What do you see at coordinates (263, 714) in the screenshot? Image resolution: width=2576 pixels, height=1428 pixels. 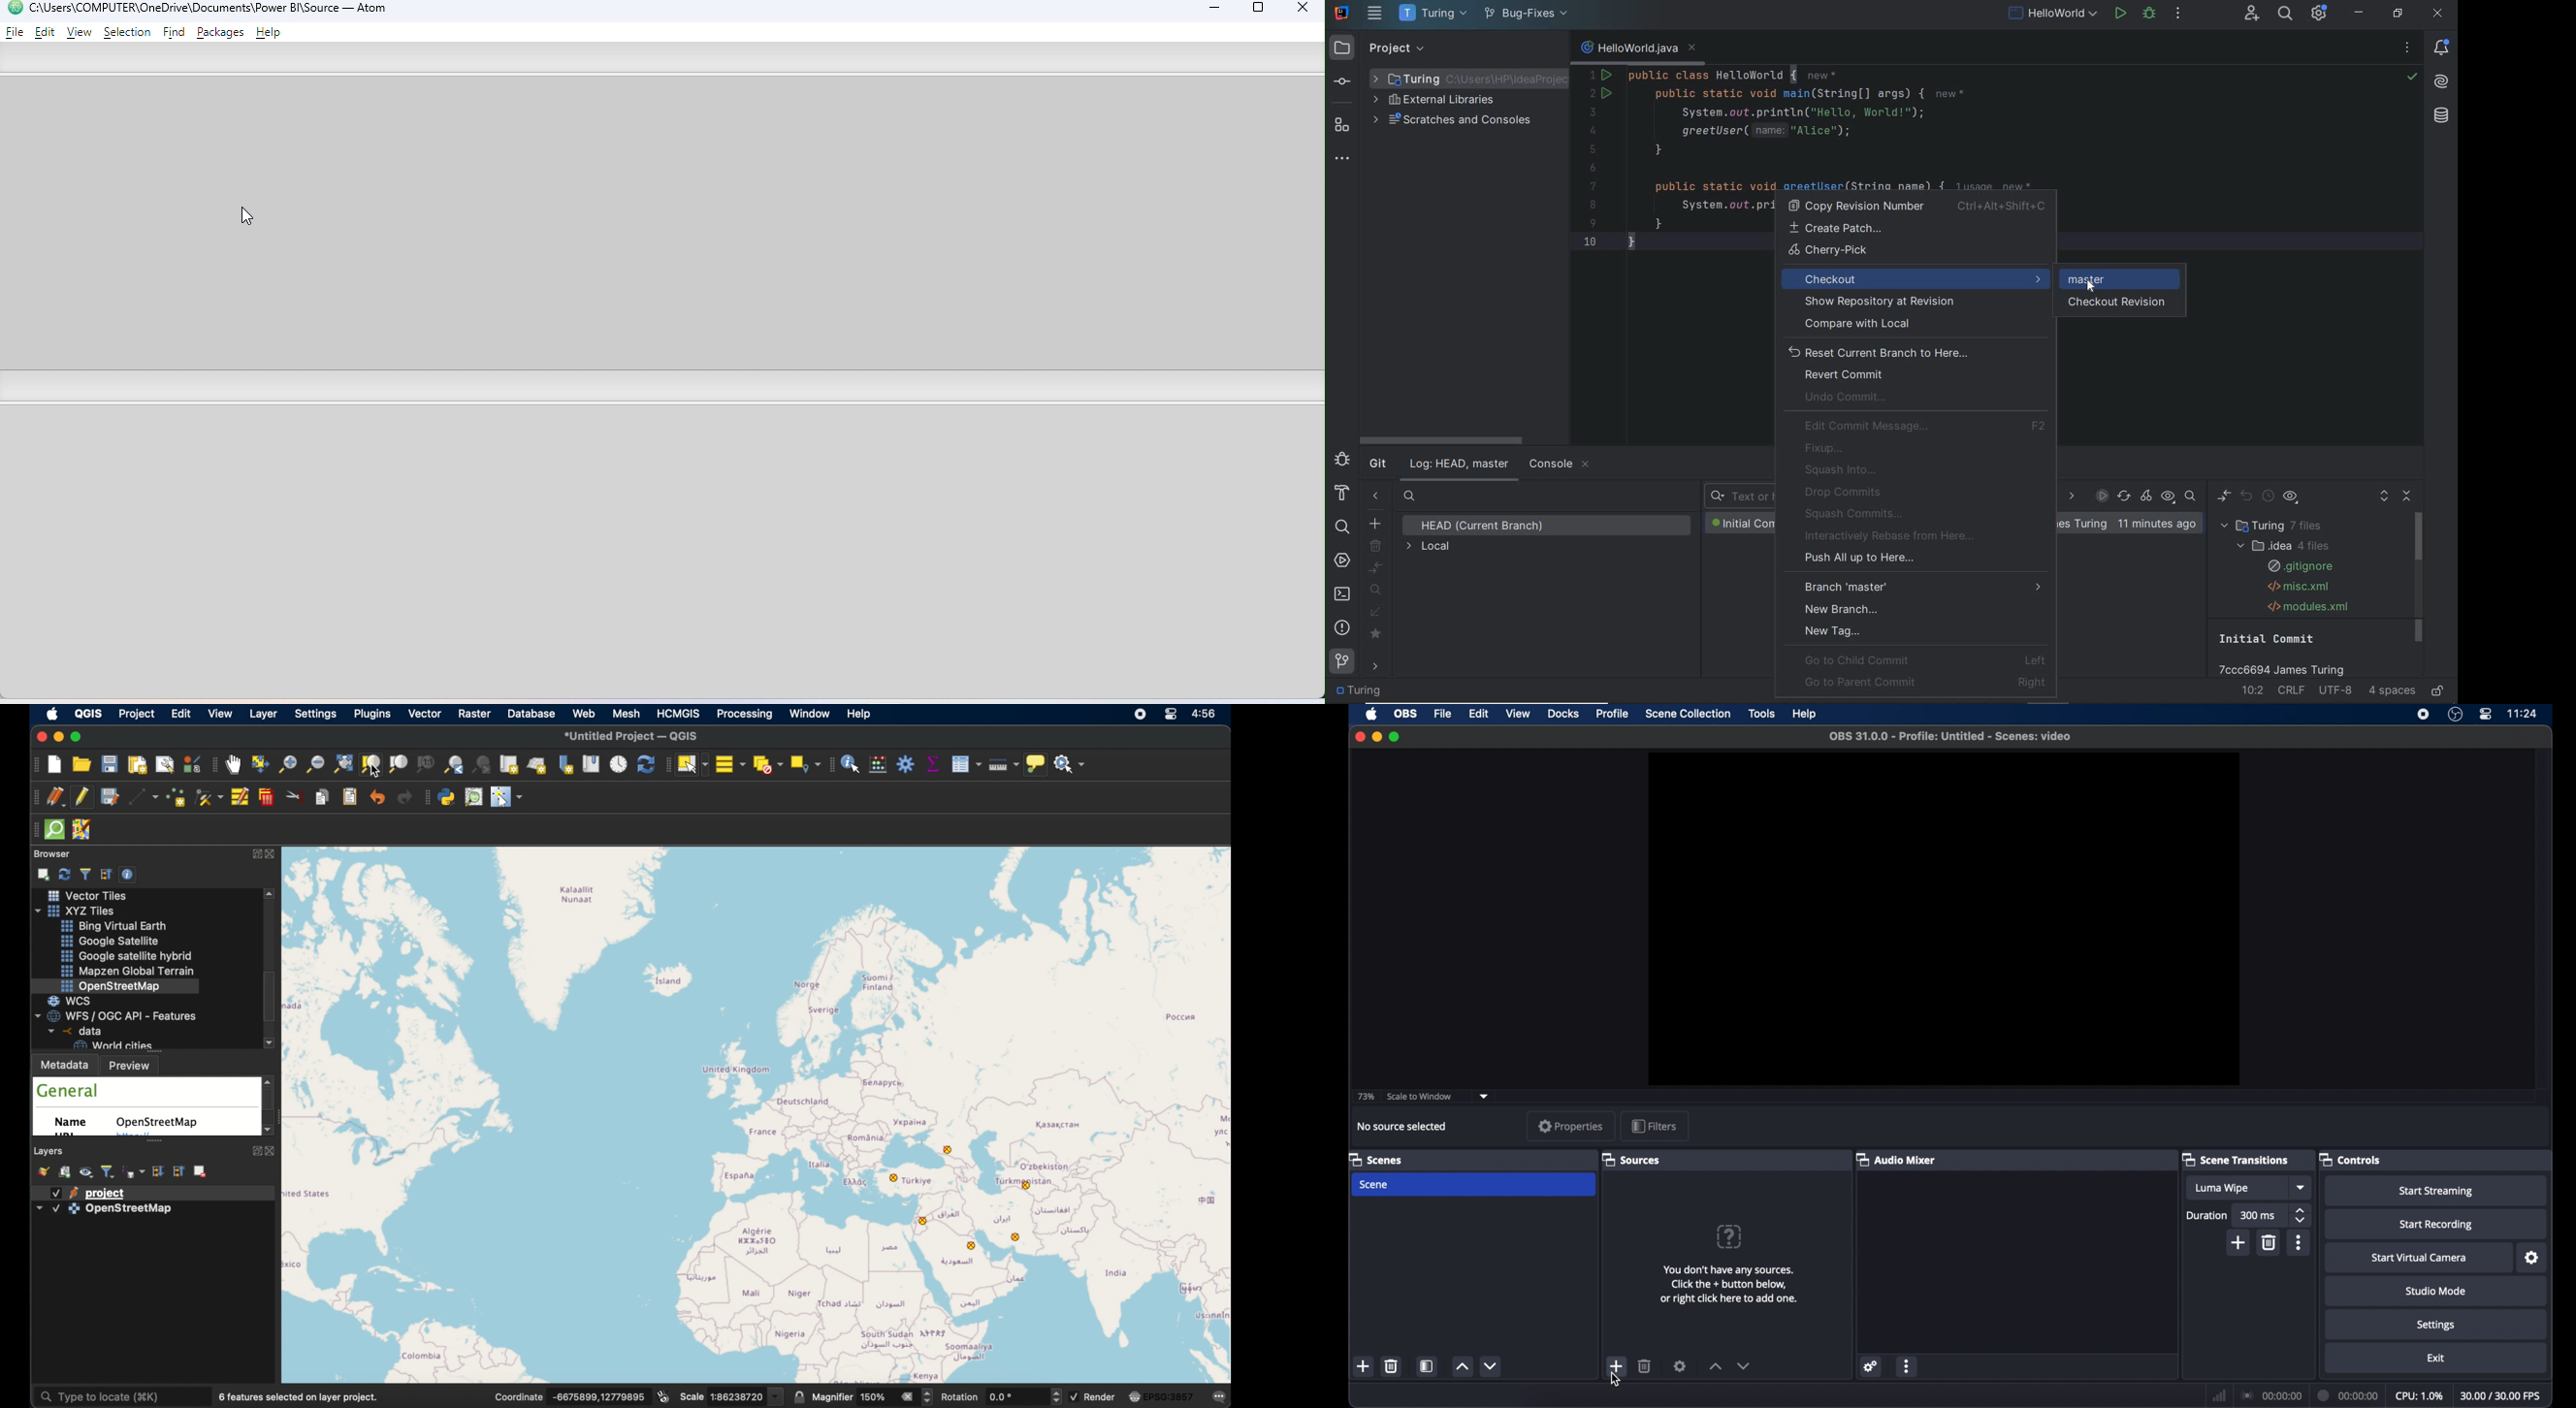 I see `layer` at bounding box center [263, 714].